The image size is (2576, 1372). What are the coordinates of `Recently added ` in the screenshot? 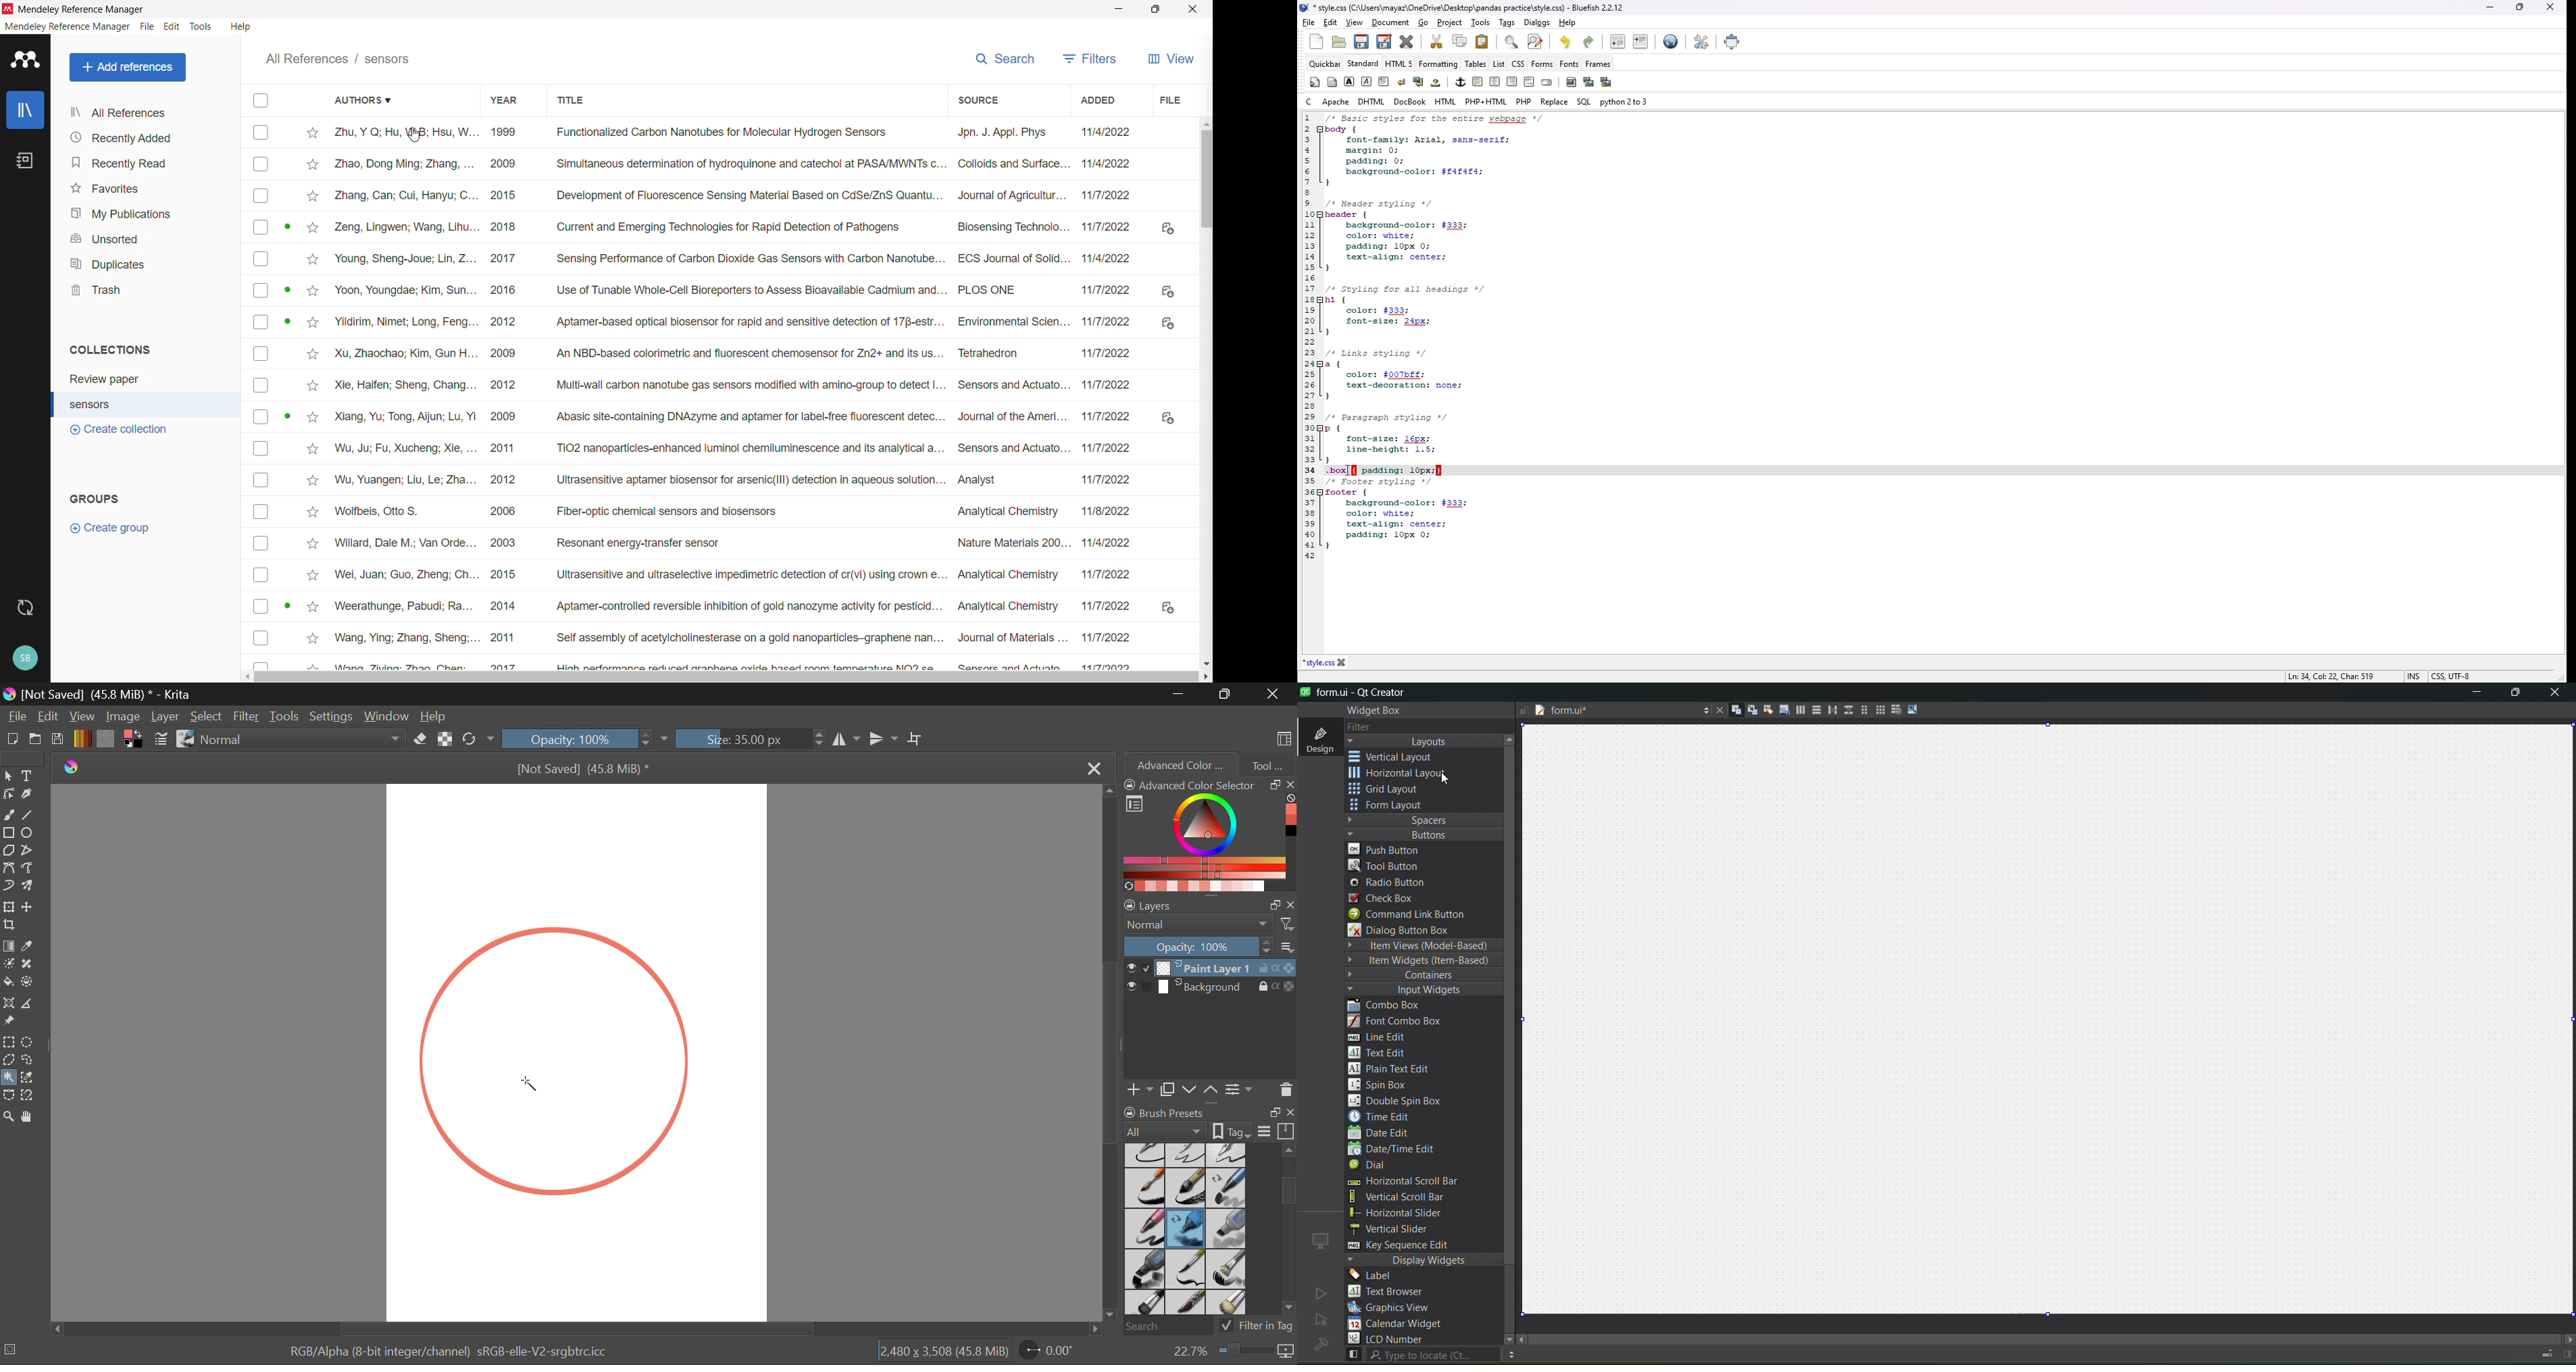 It's located at (148, 136).